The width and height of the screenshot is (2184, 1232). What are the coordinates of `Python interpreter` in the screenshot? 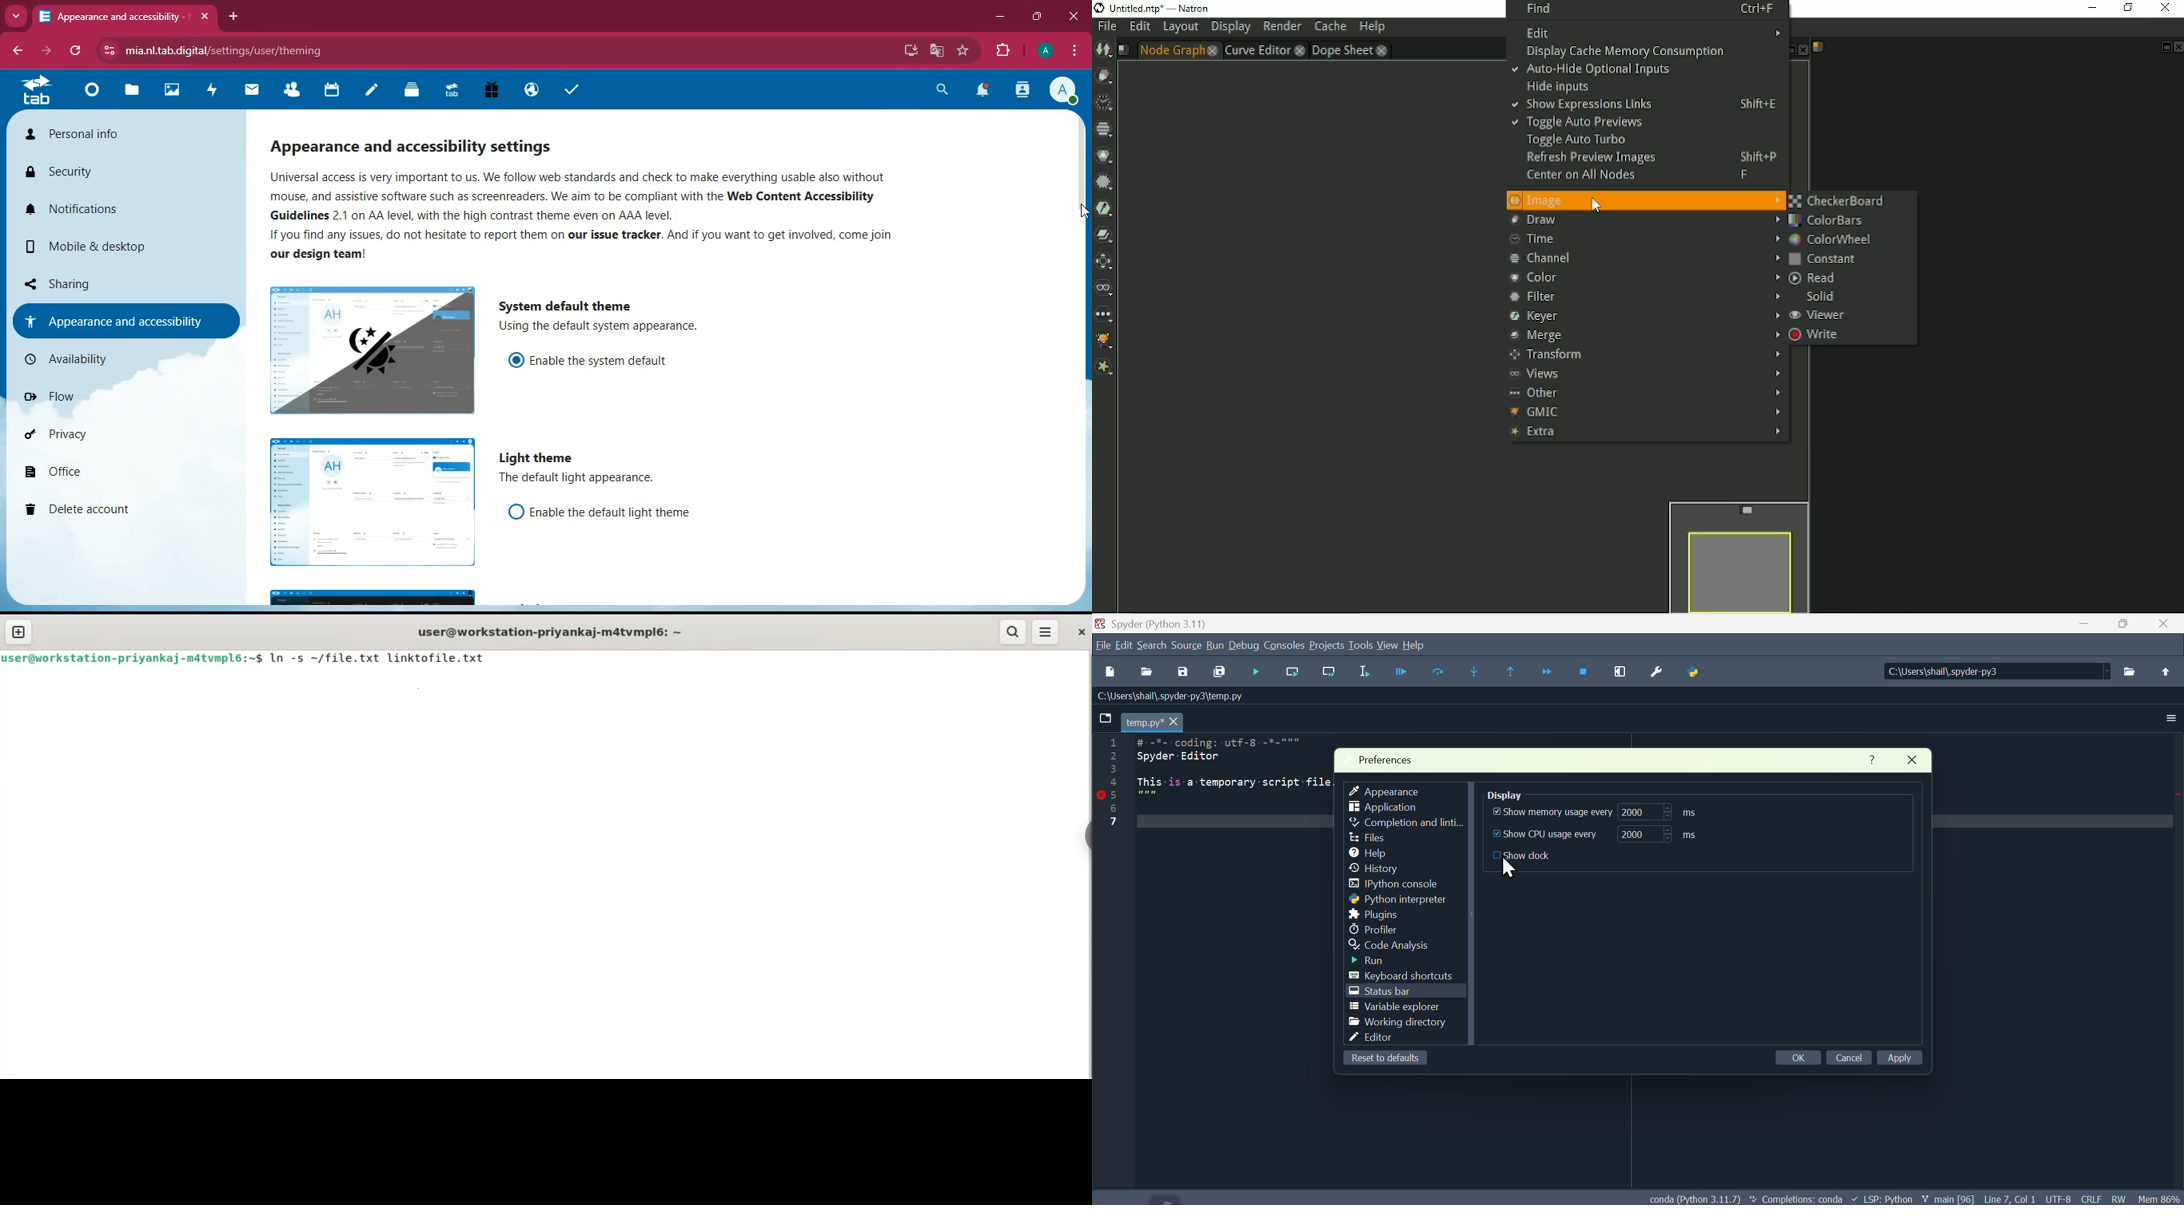 It's located at (1399, 900).